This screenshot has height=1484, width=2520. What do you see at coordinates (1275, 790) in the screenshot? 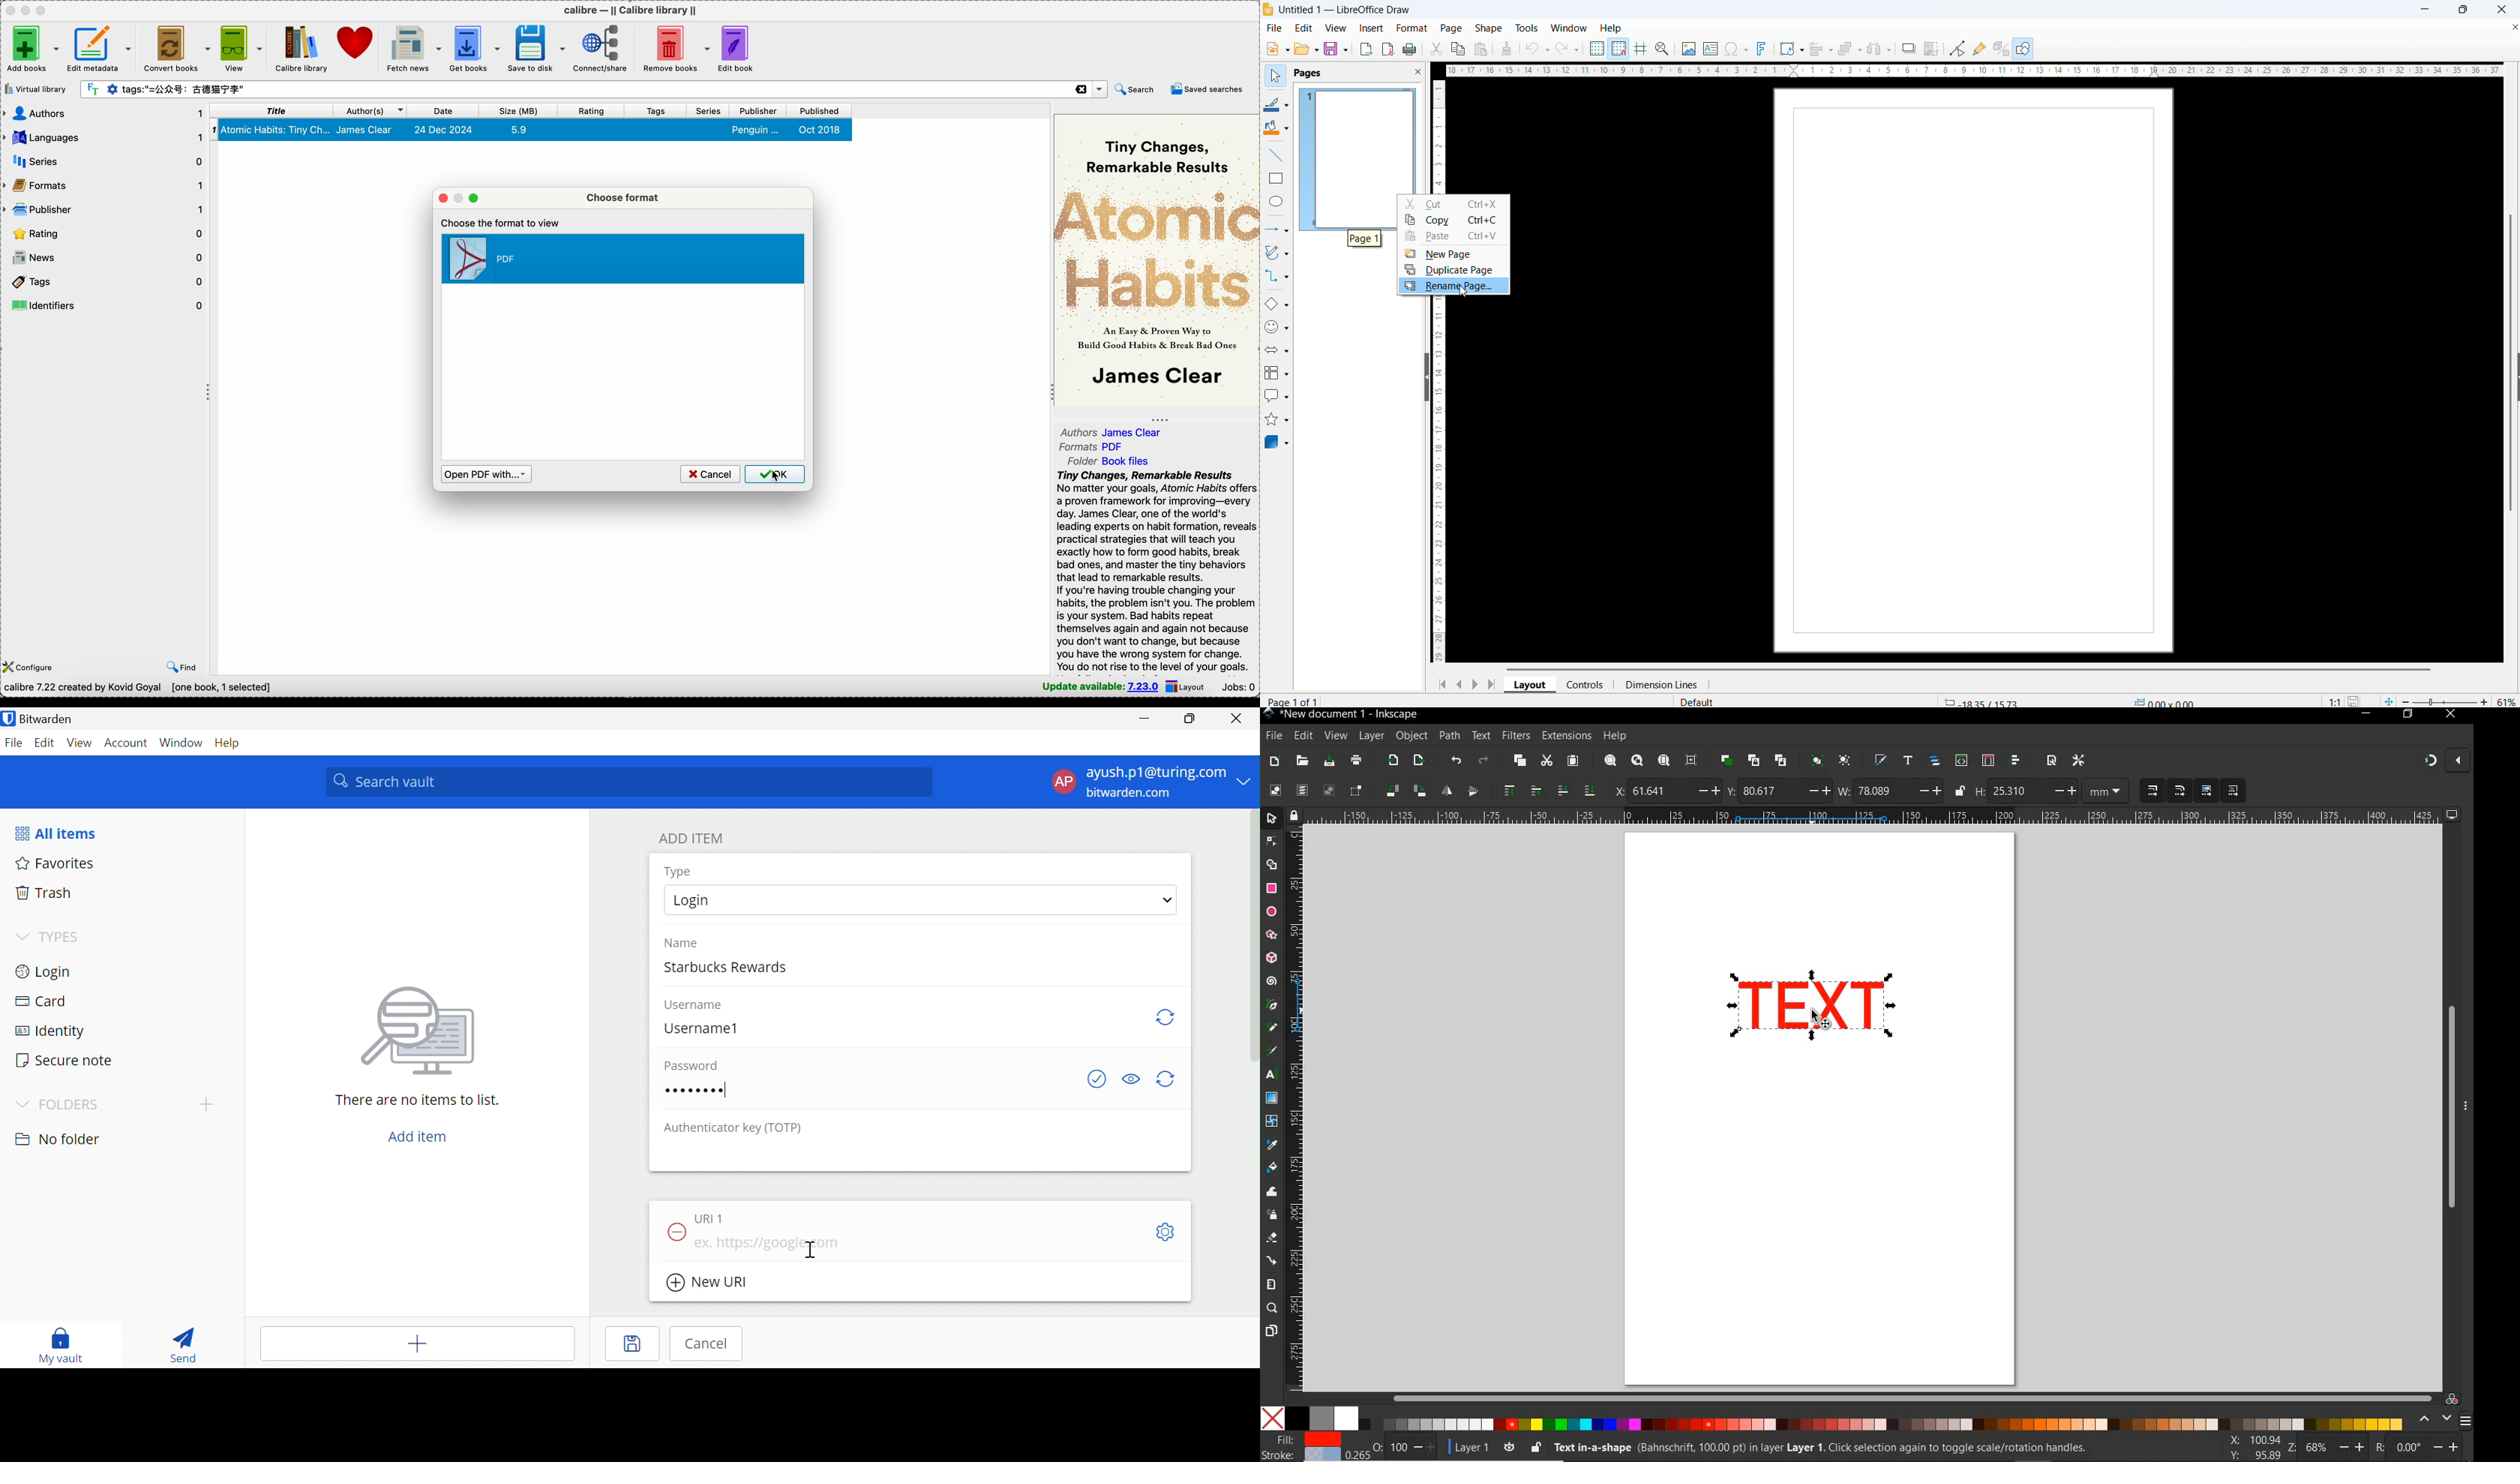
I see `select all` at bounding box center [1275, 790].